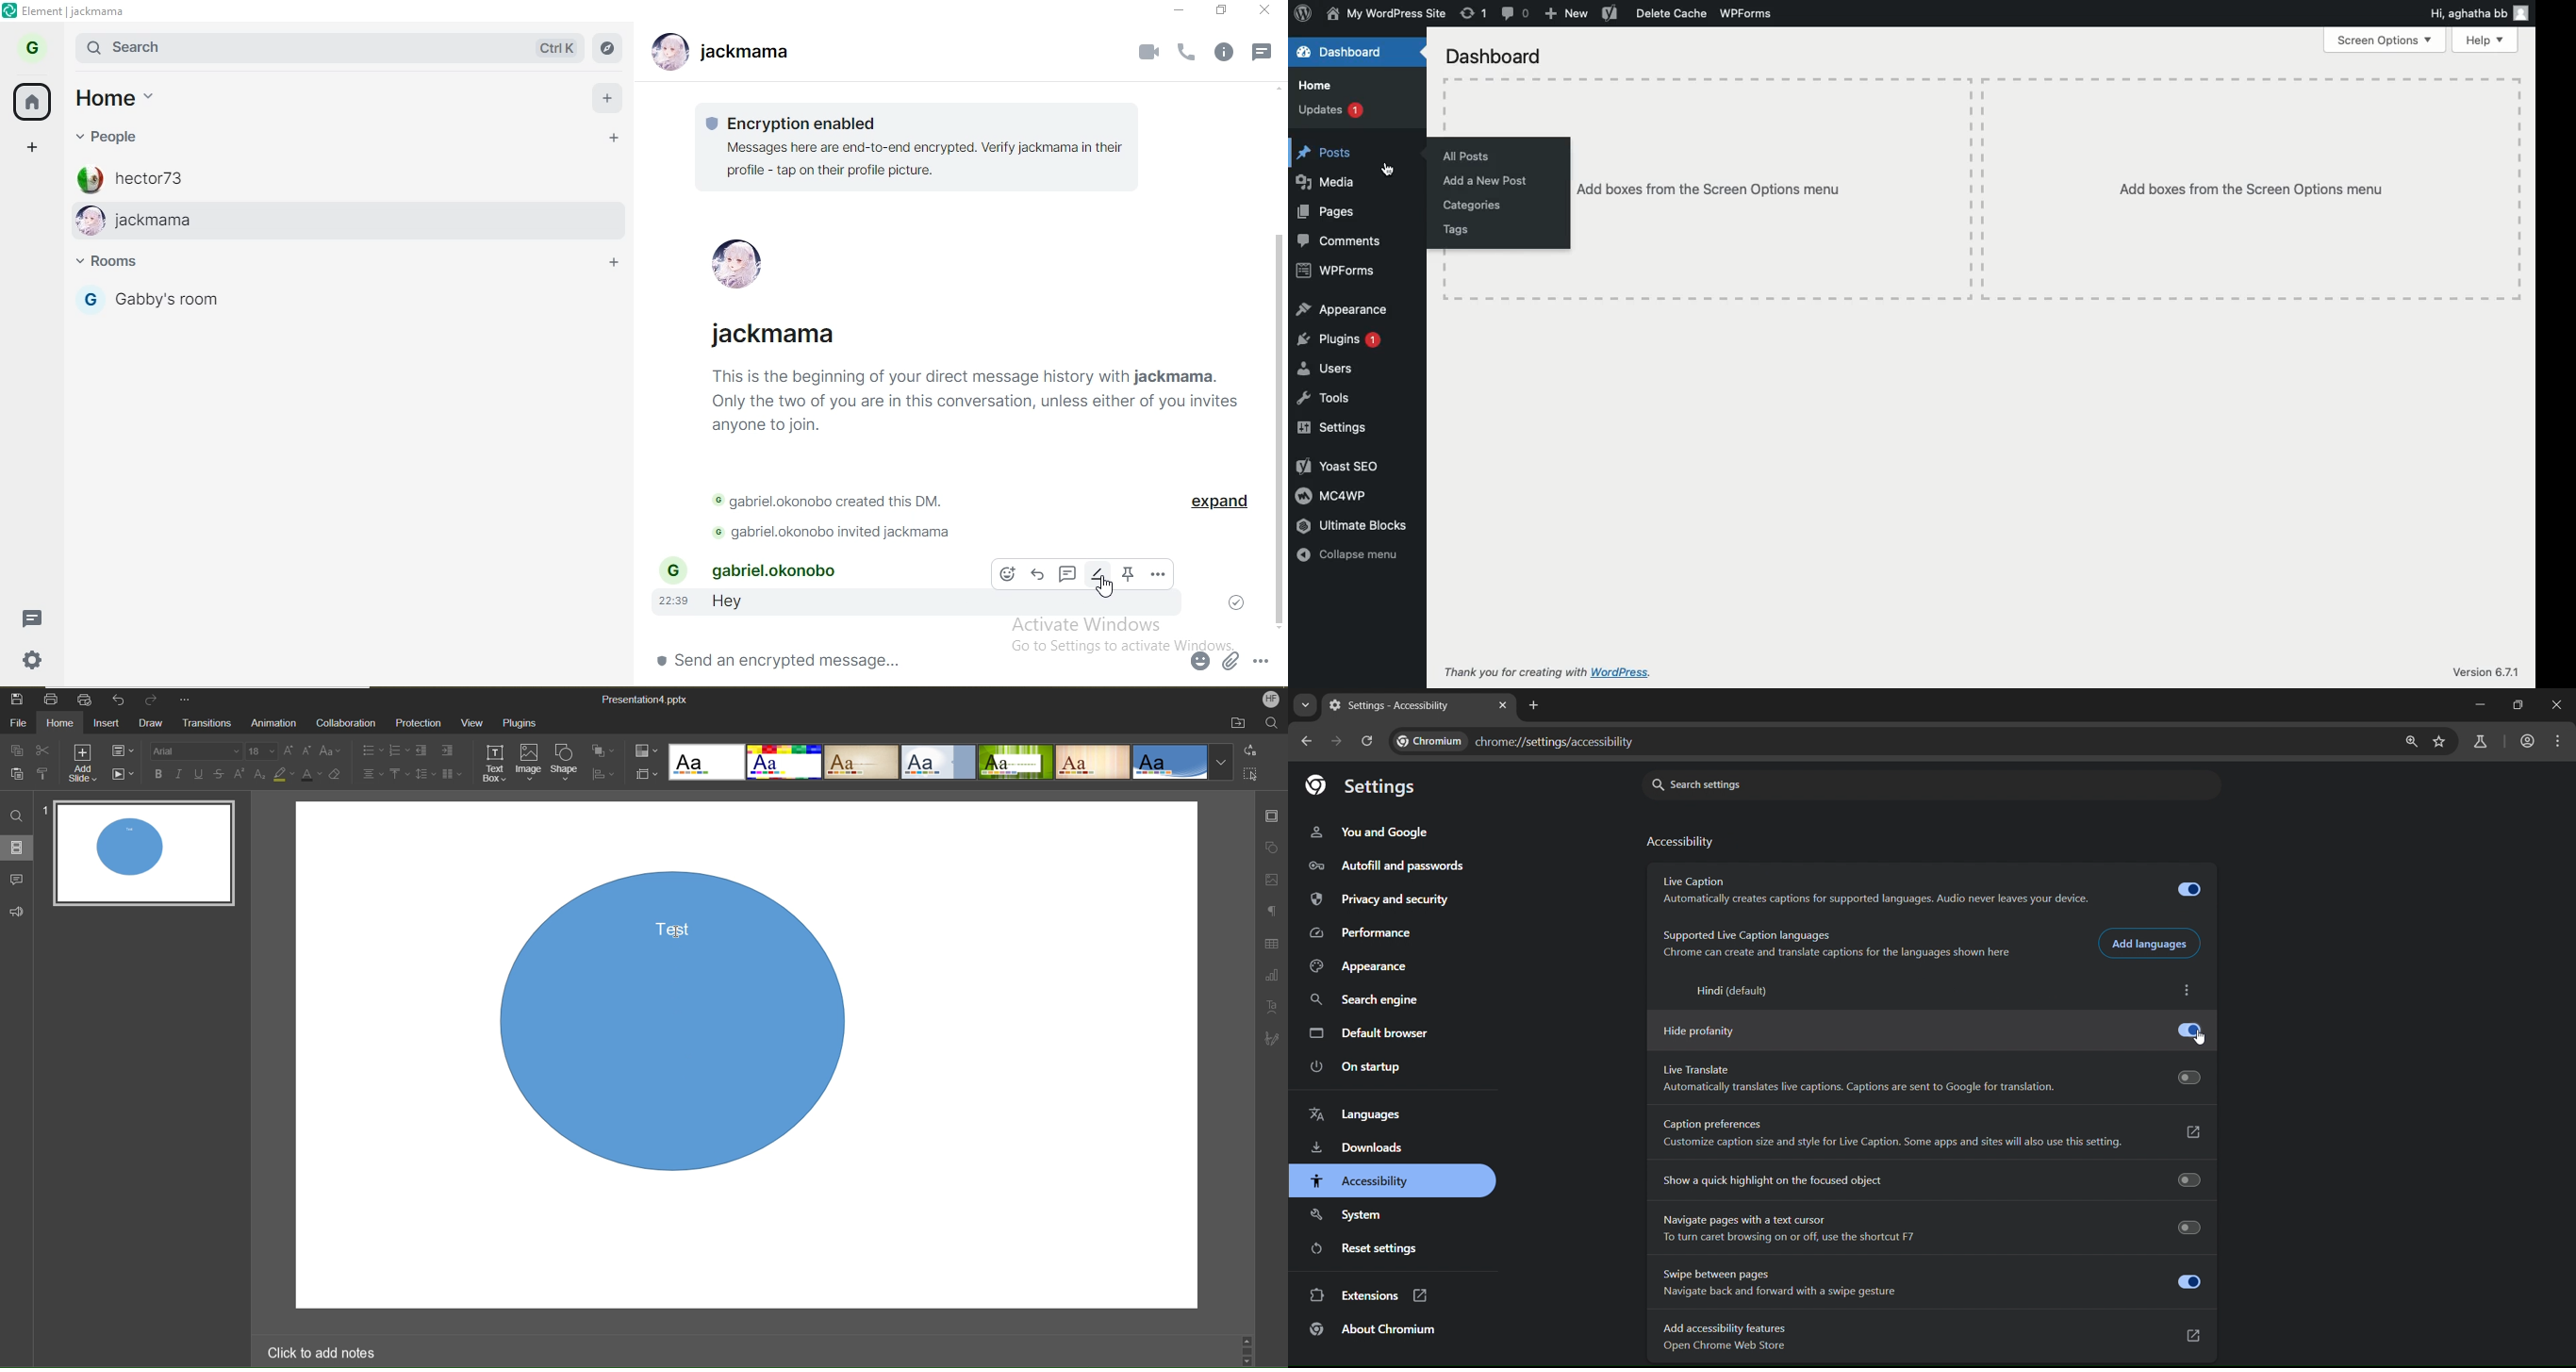 The height and width of the screenshot is (1372, 2576). Describe the element at coordinates (1388, 864) in the screenshot. I see `autofill and passwords` at that location.